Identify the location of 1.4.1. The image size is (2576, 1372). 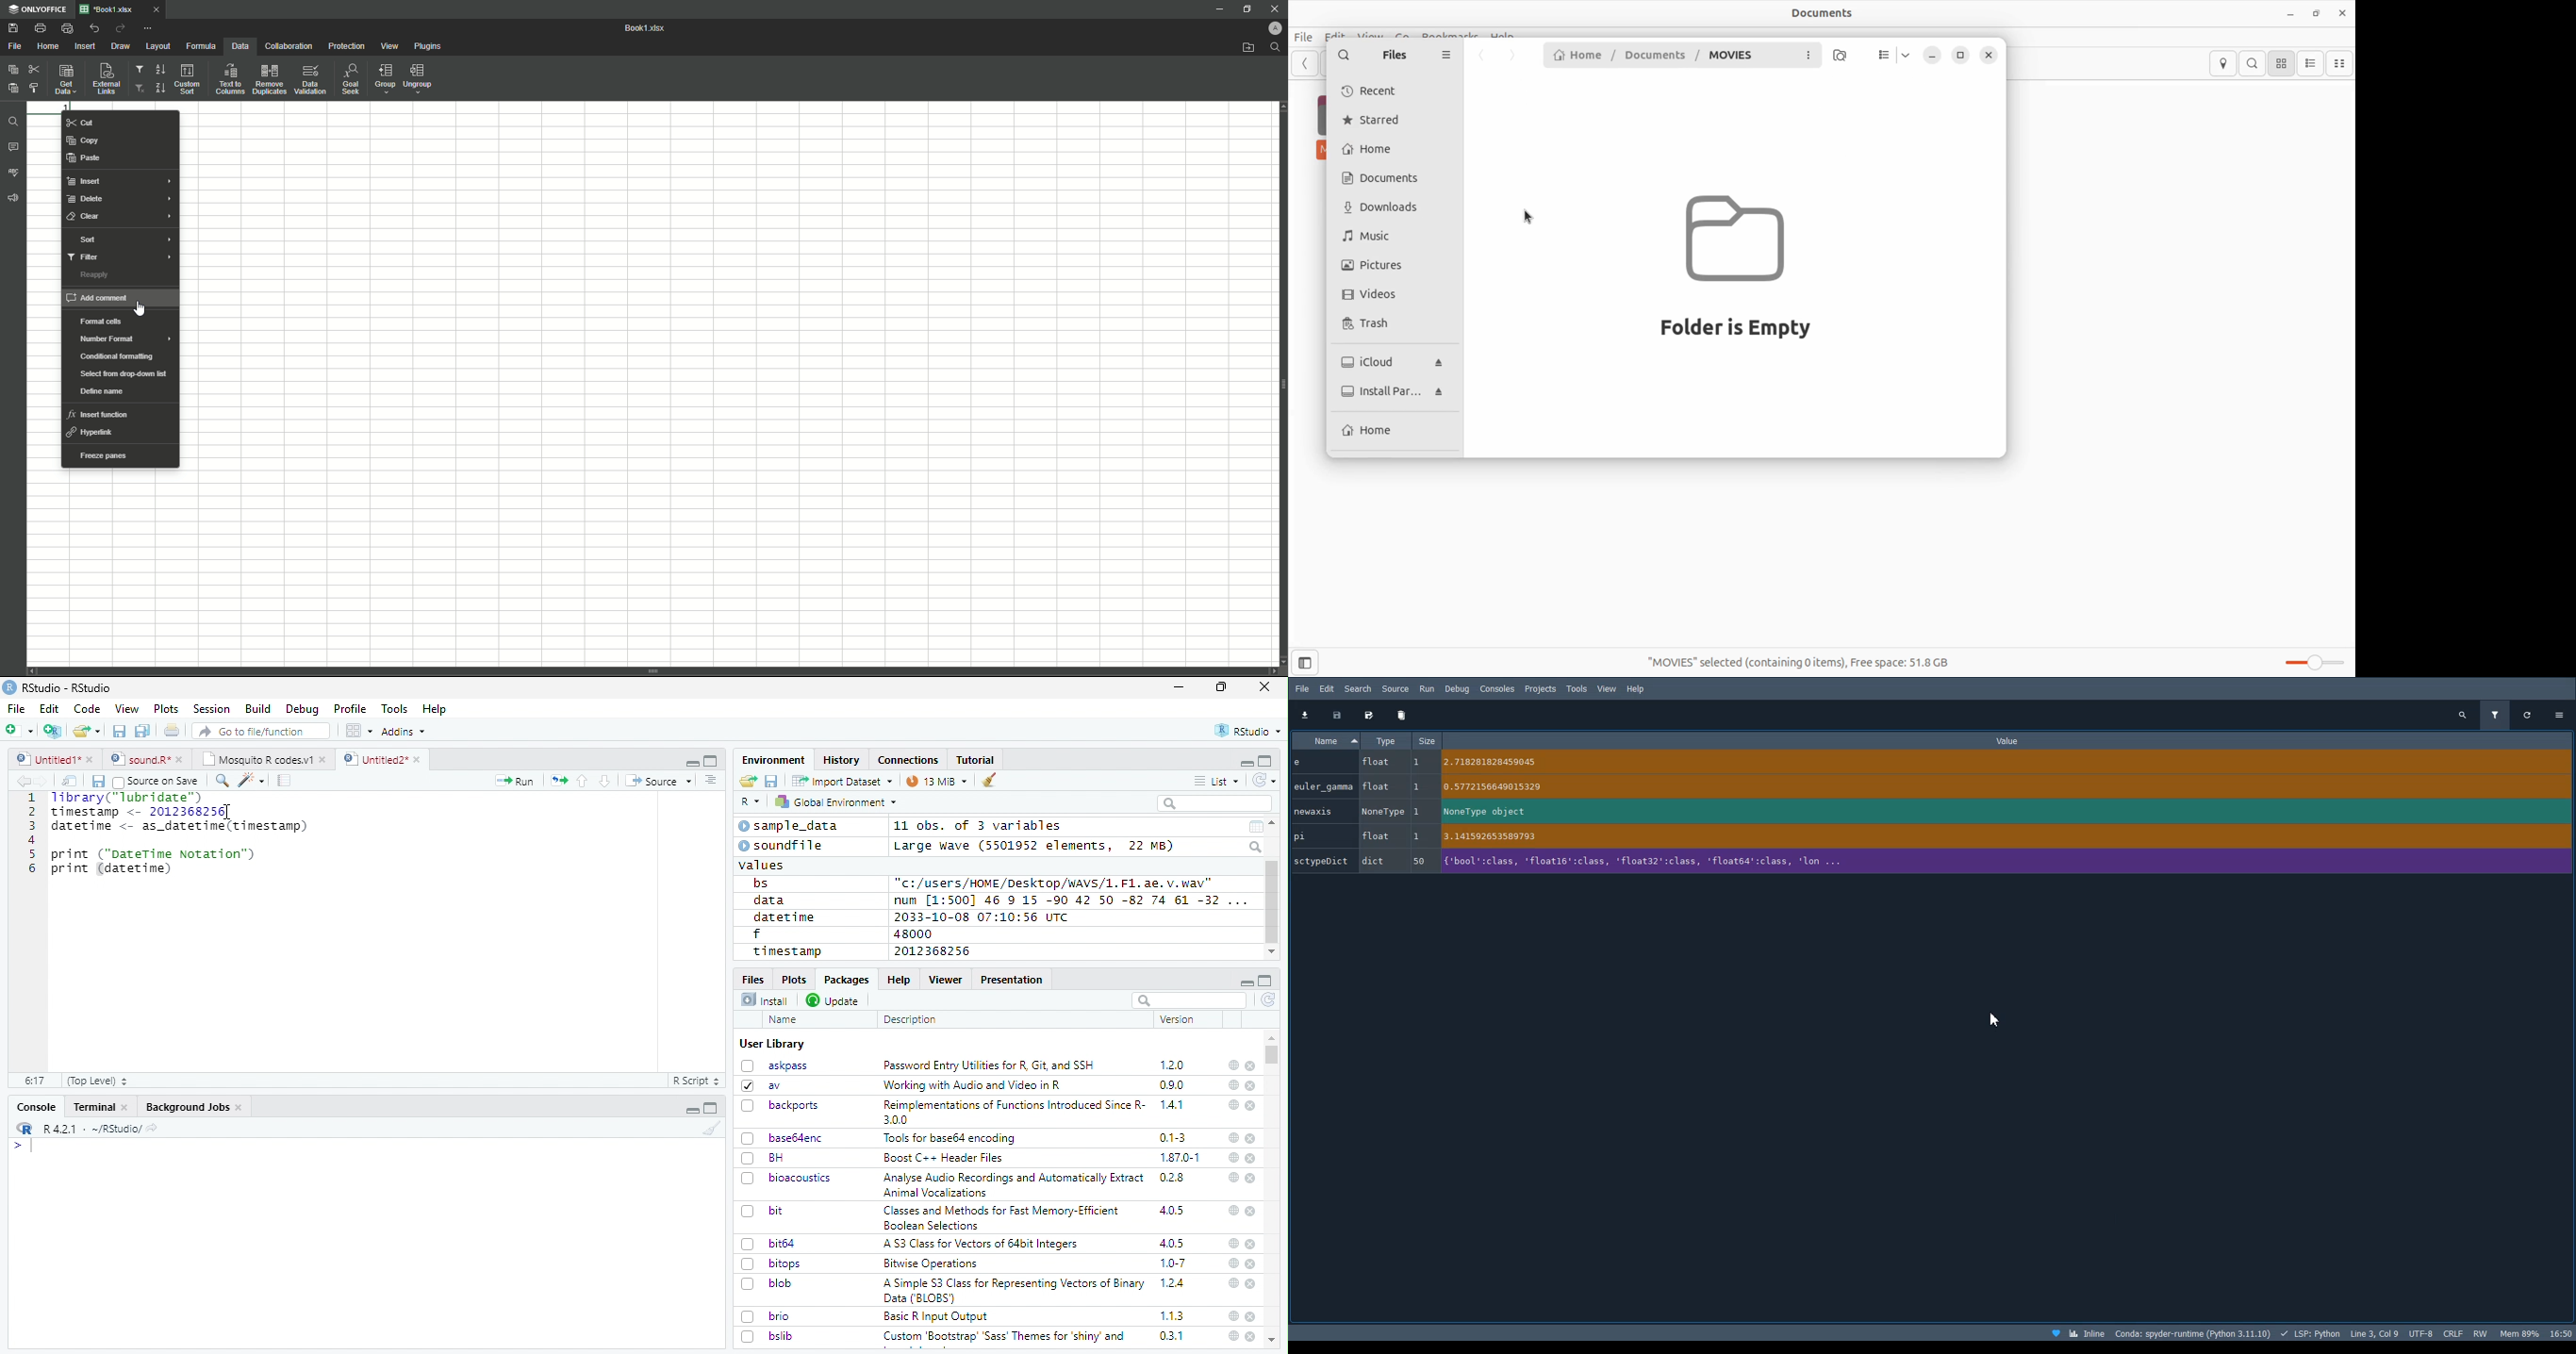
(1173, 1104).